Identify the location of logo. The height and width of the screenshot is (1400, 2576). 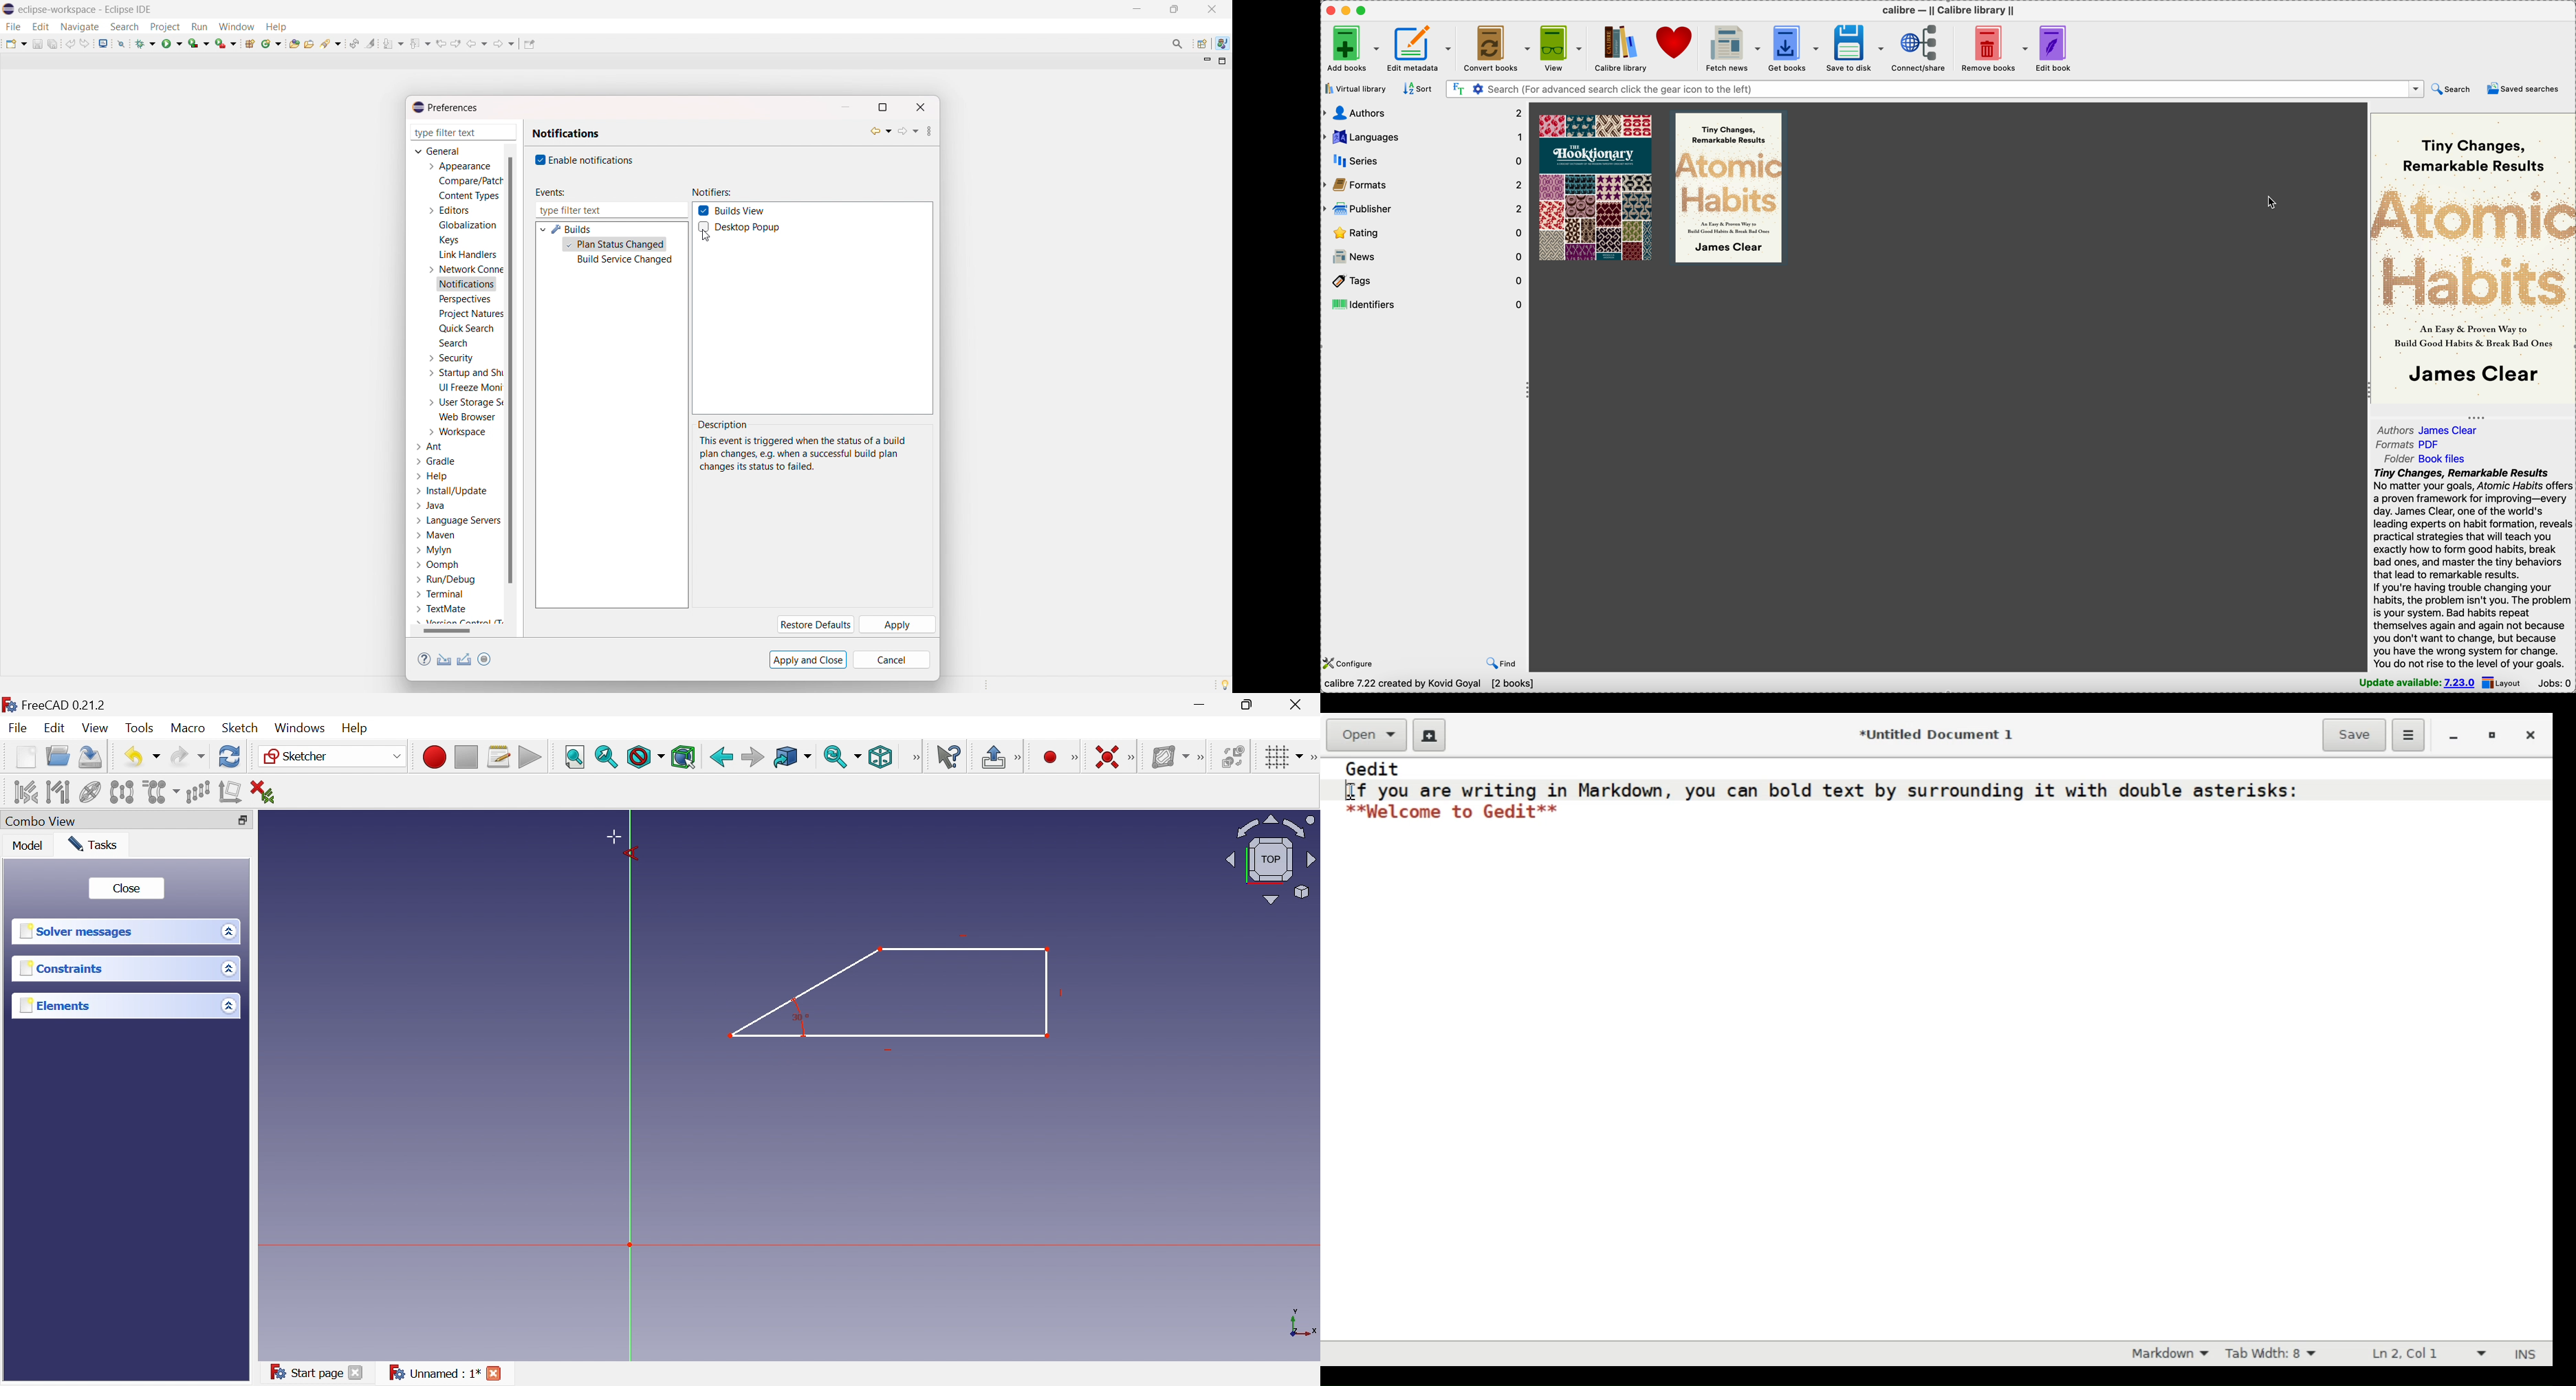
(9, 10).